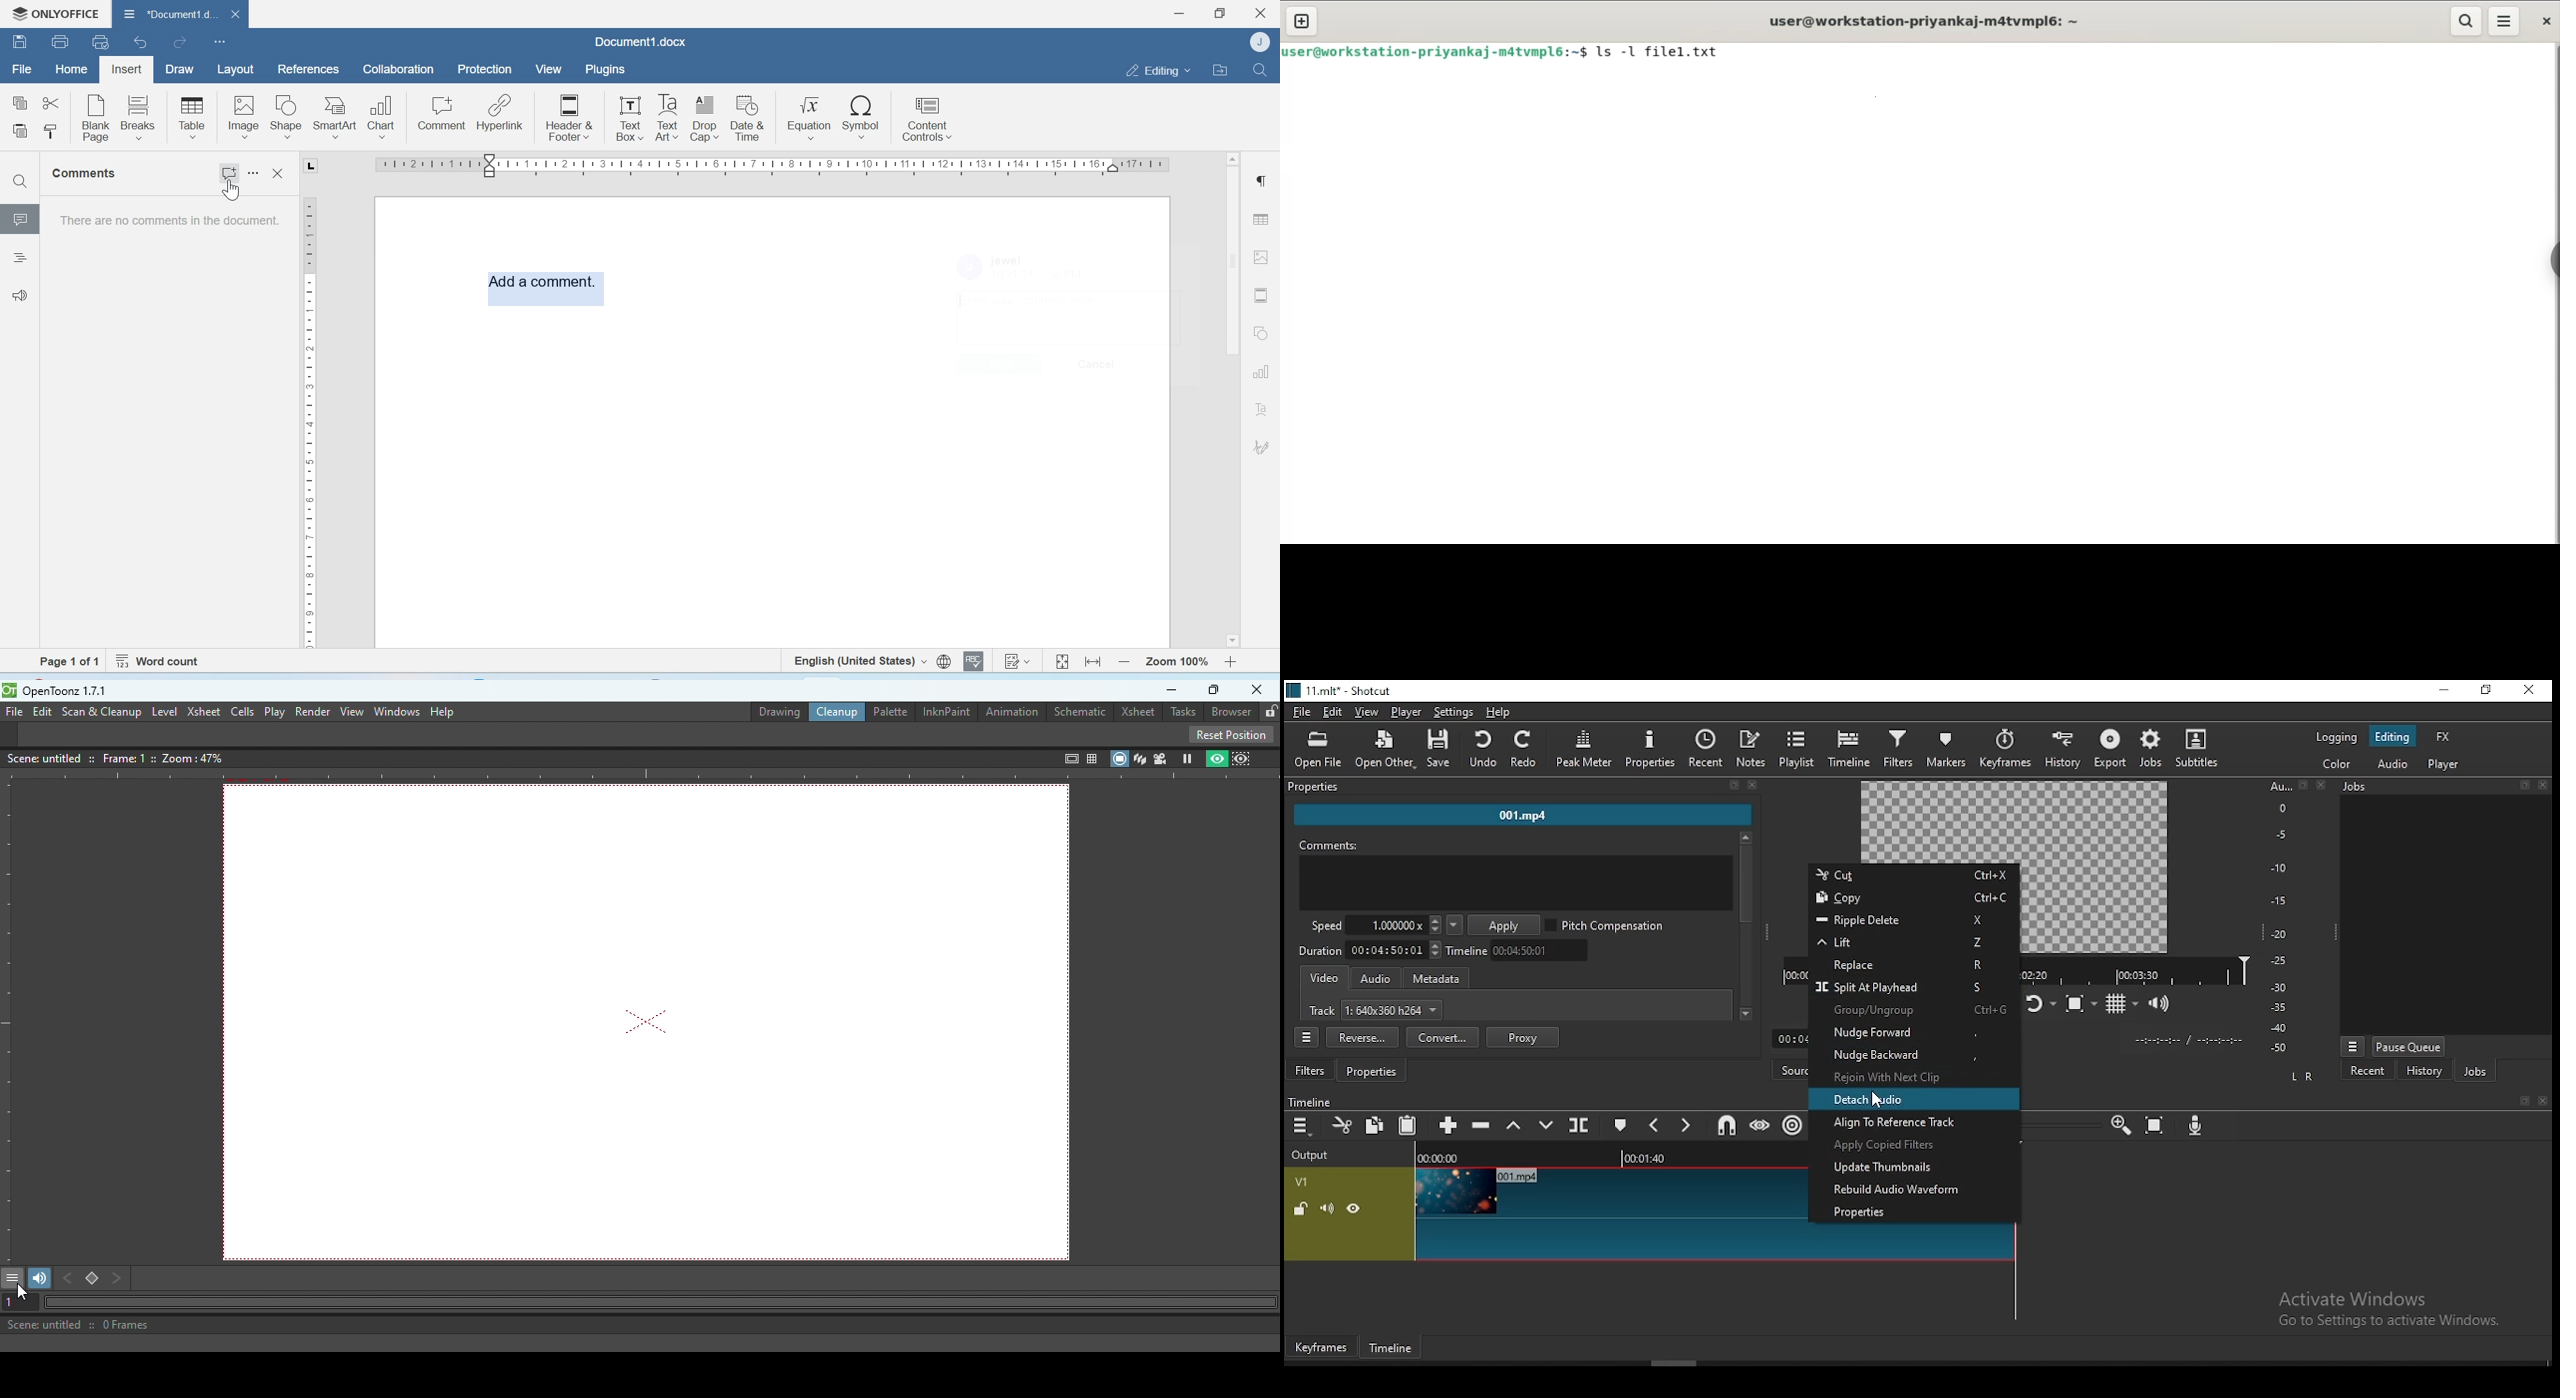 This screenshot has height=1400, width=2576. What do you see at coordinates (50, 132) in the screenshot?
I see `Copy style` at bounding box center [50, 132].